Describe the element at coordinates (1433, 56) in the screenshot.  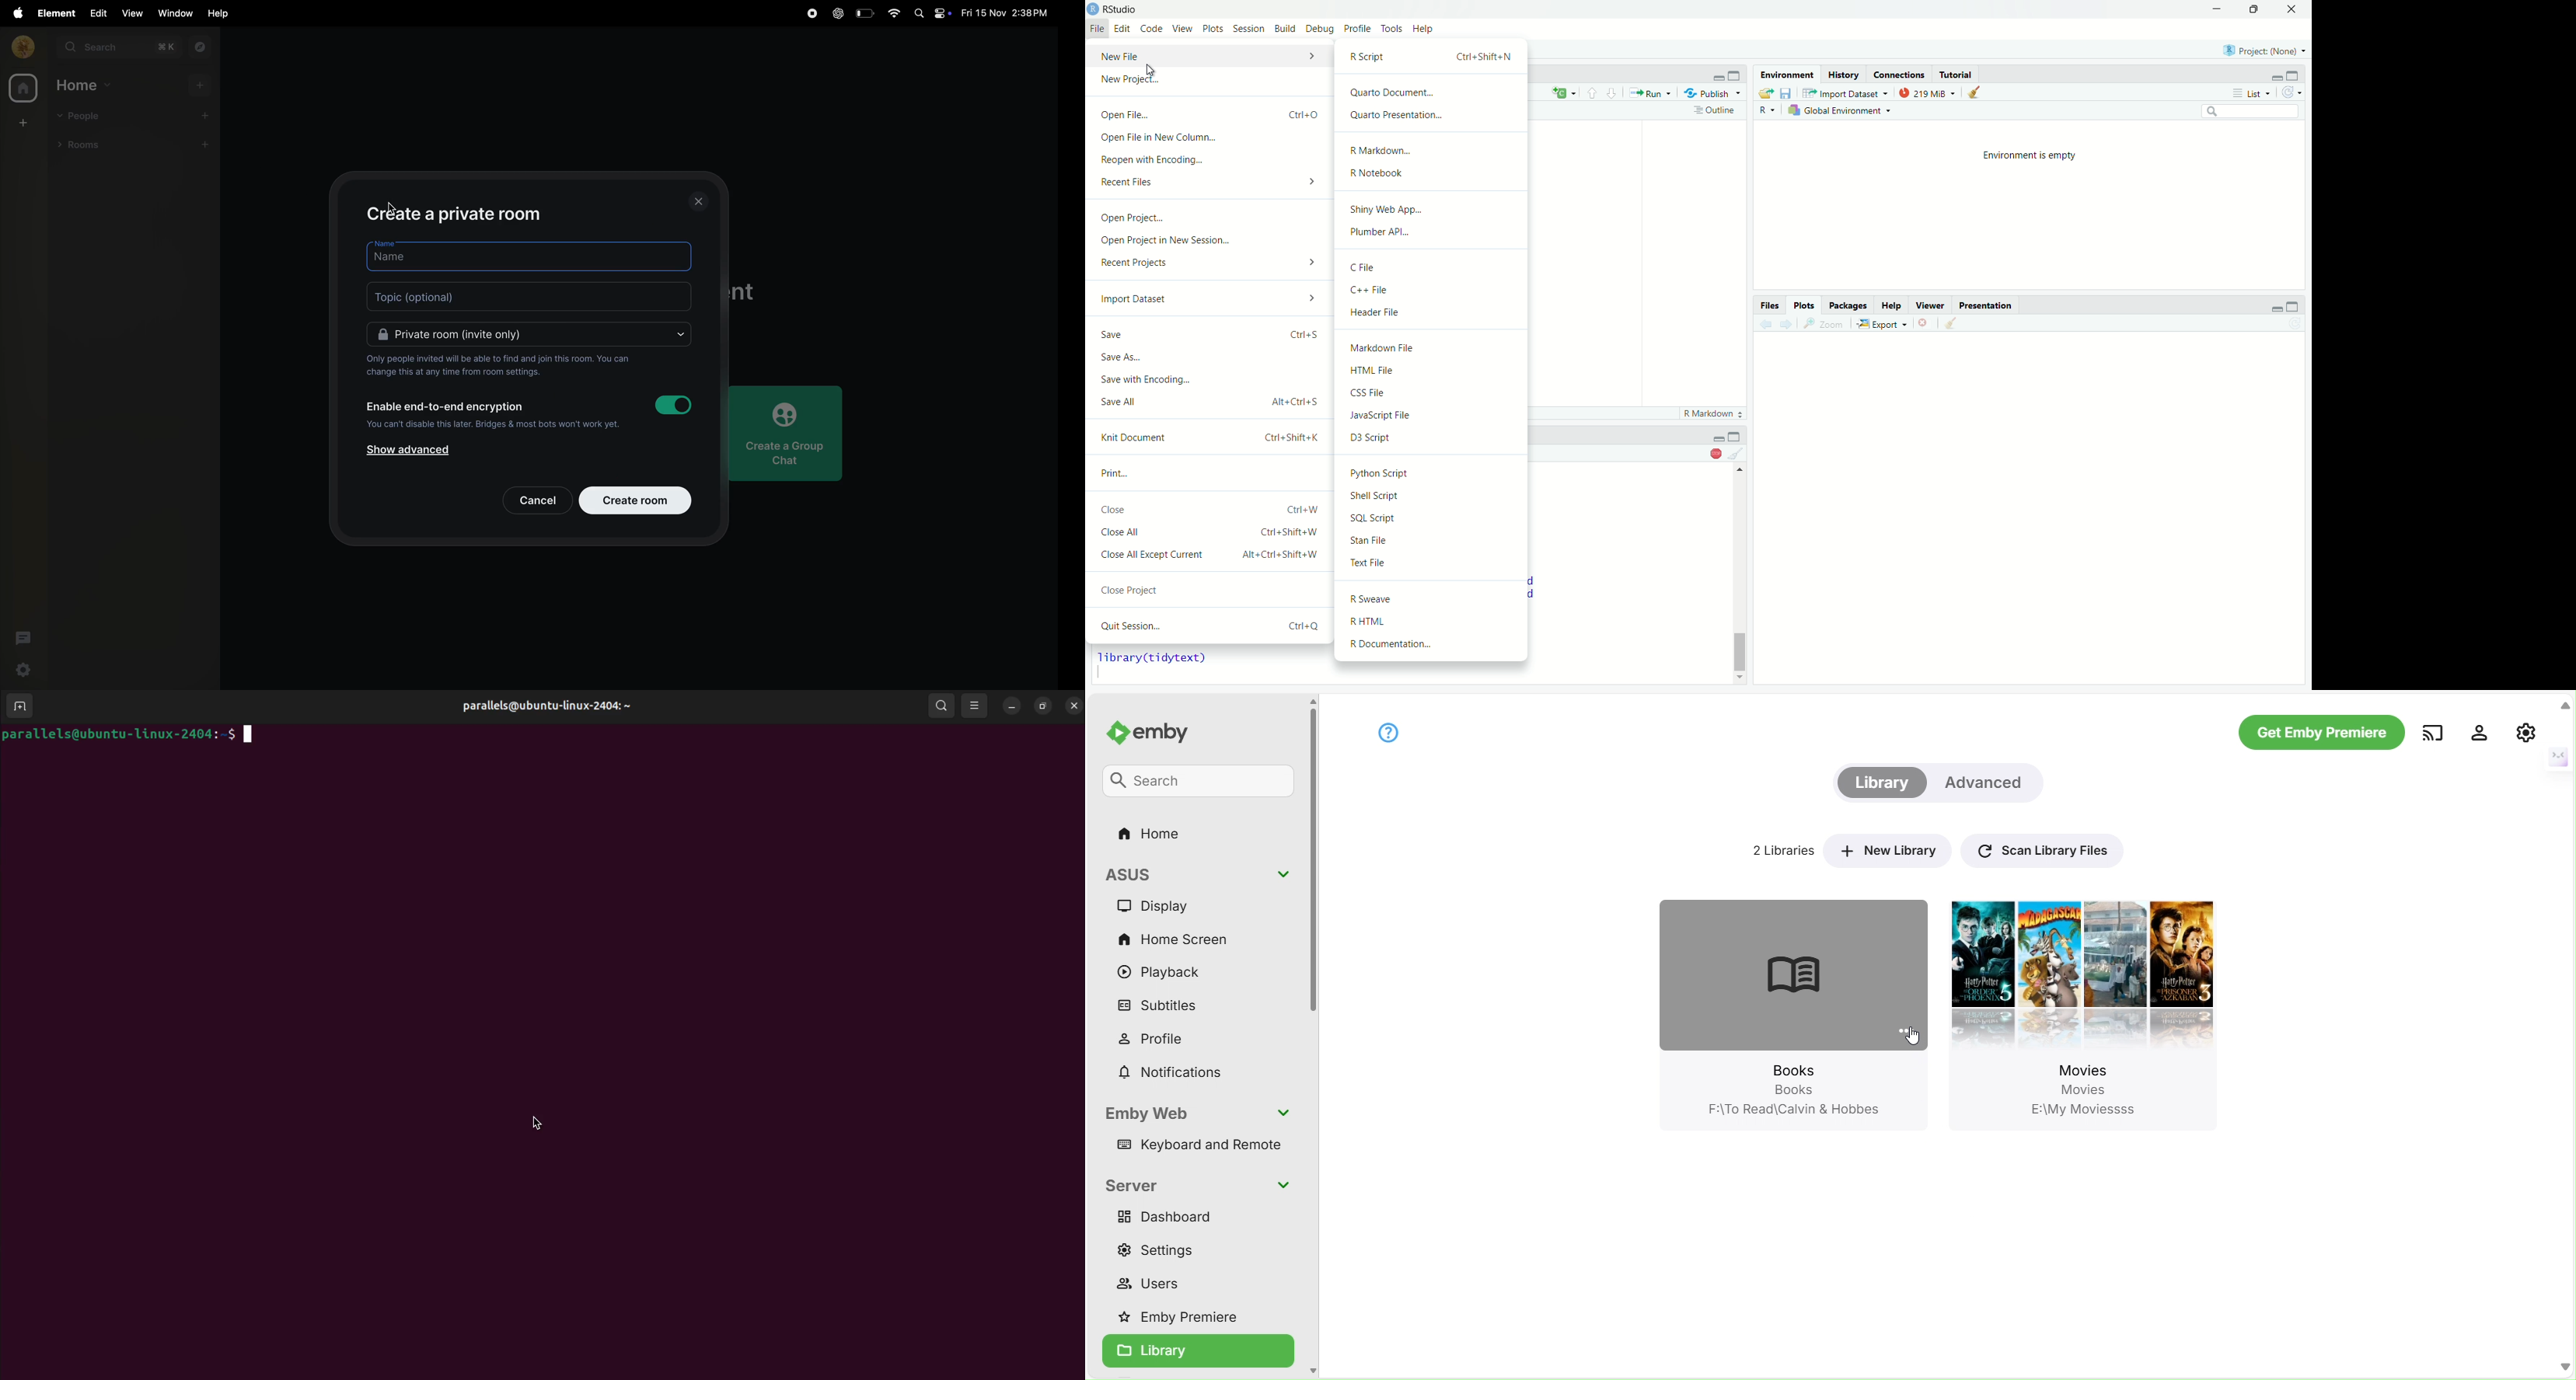
I see `R Script` at that location.